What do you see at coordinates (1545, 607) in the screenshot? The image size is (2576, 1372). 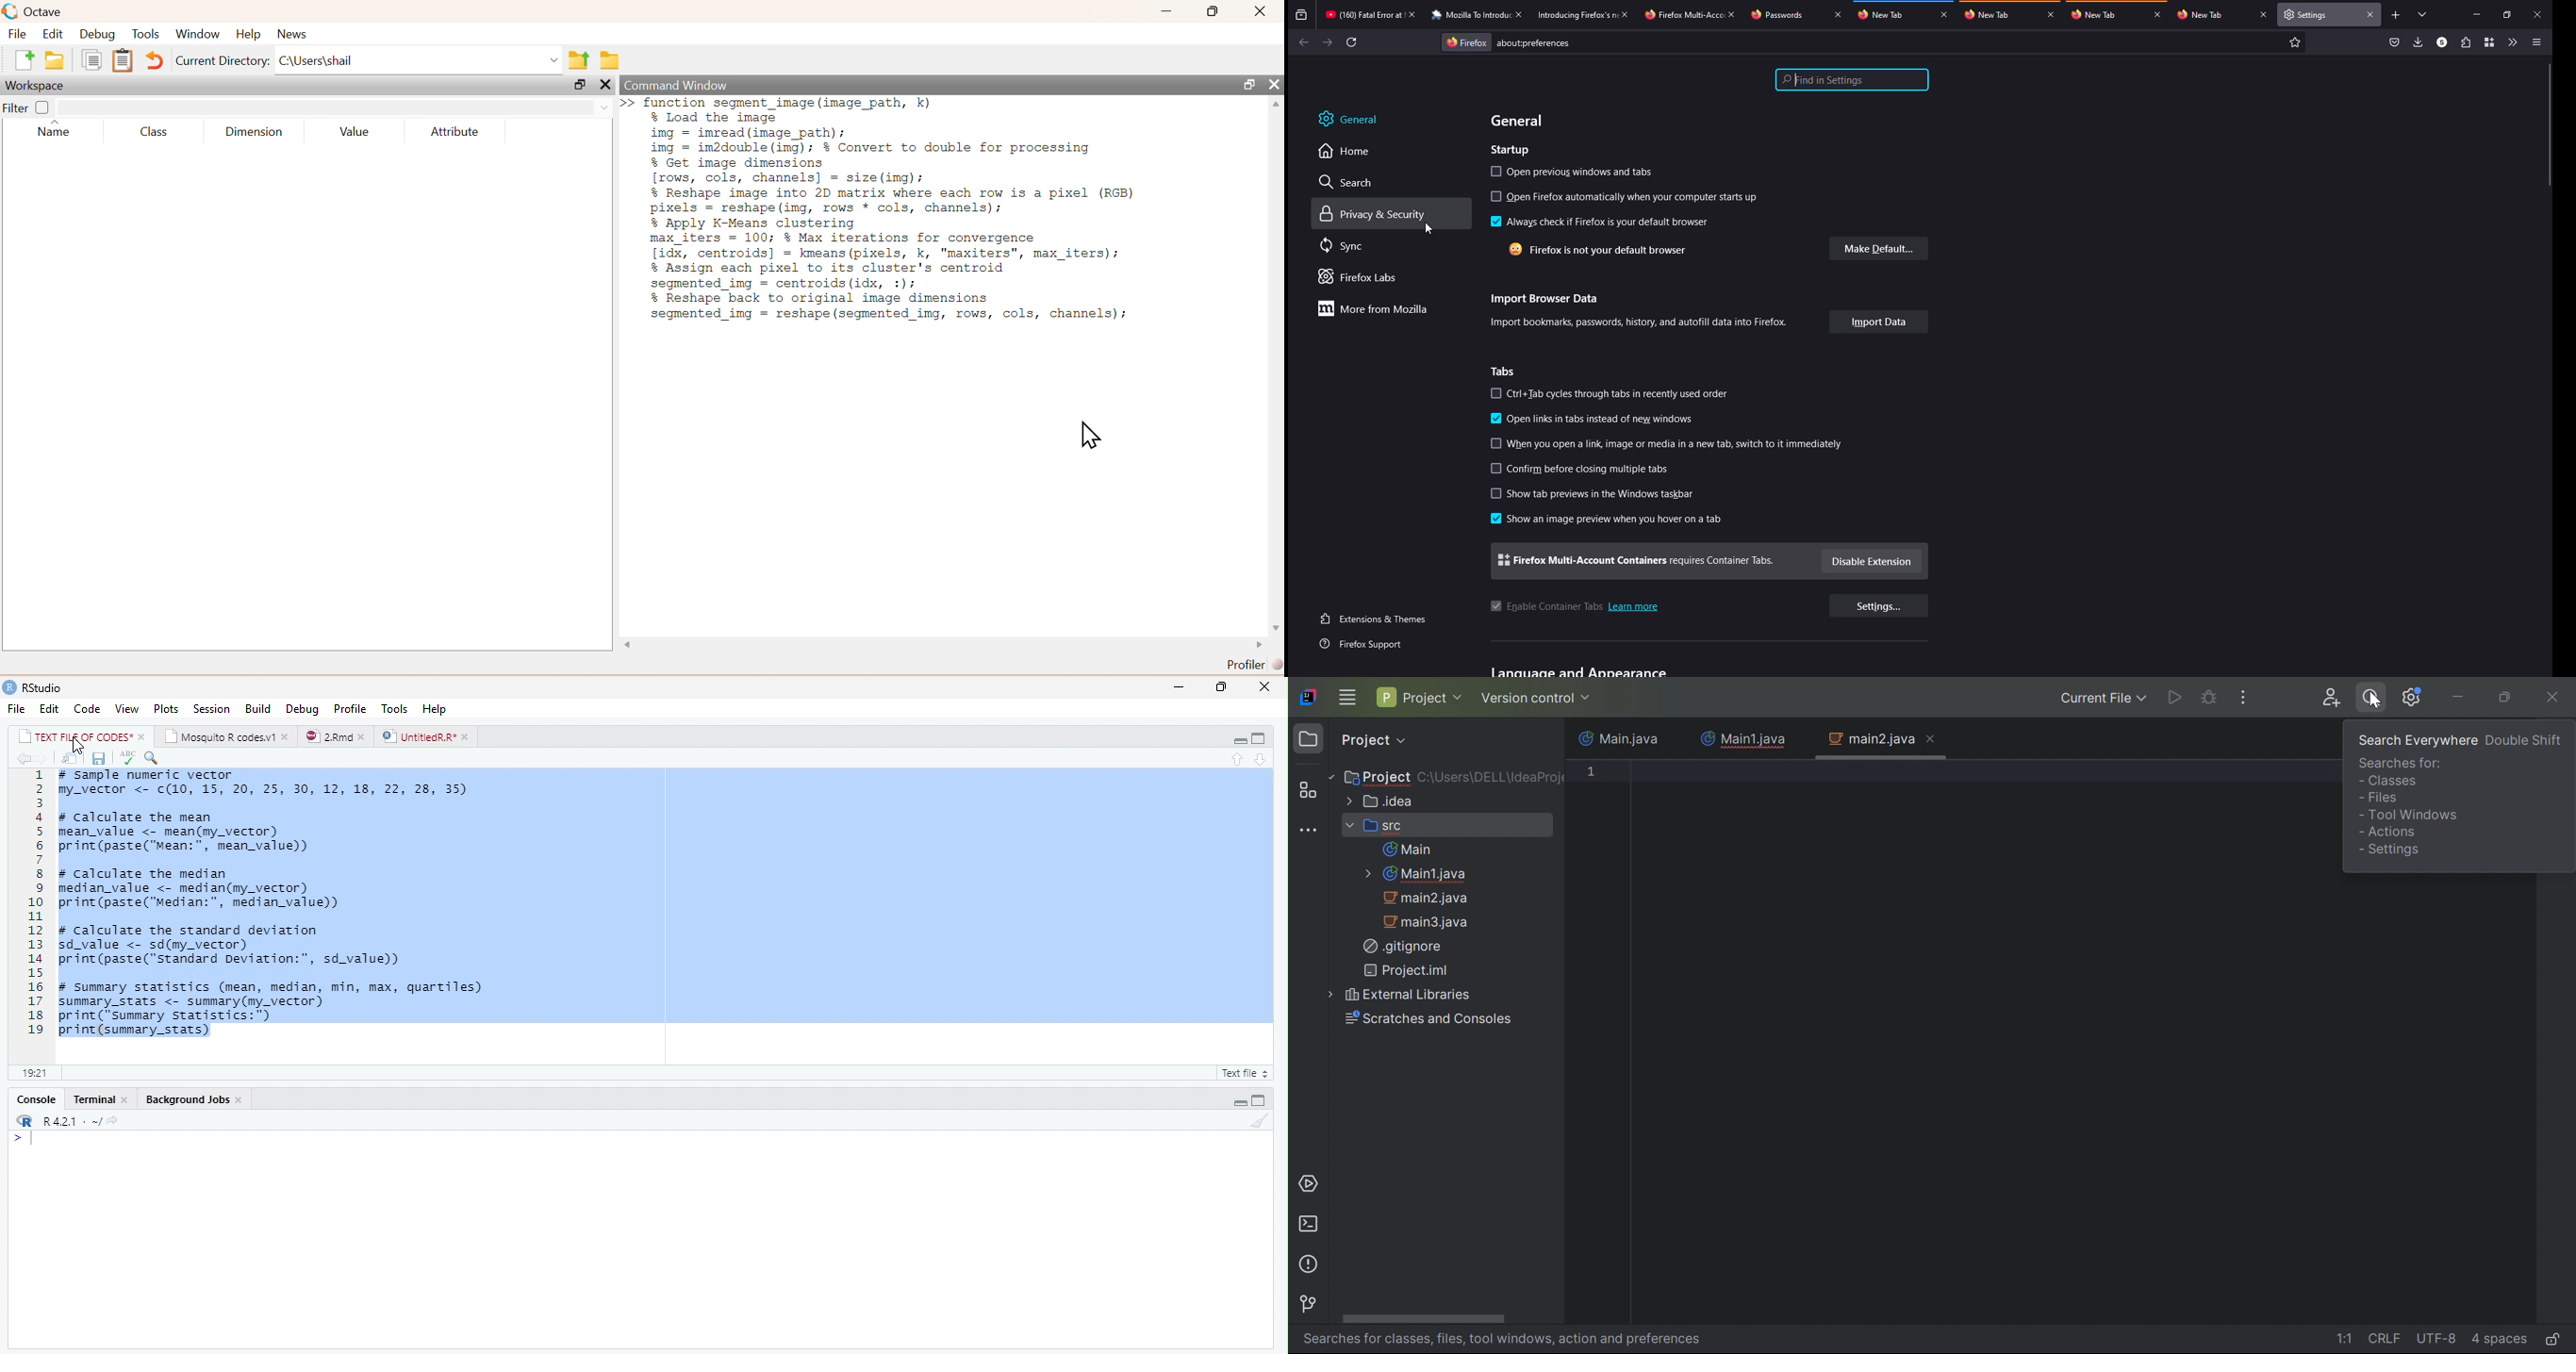 I see `enable tabs` at bounding box center [1545, 607].